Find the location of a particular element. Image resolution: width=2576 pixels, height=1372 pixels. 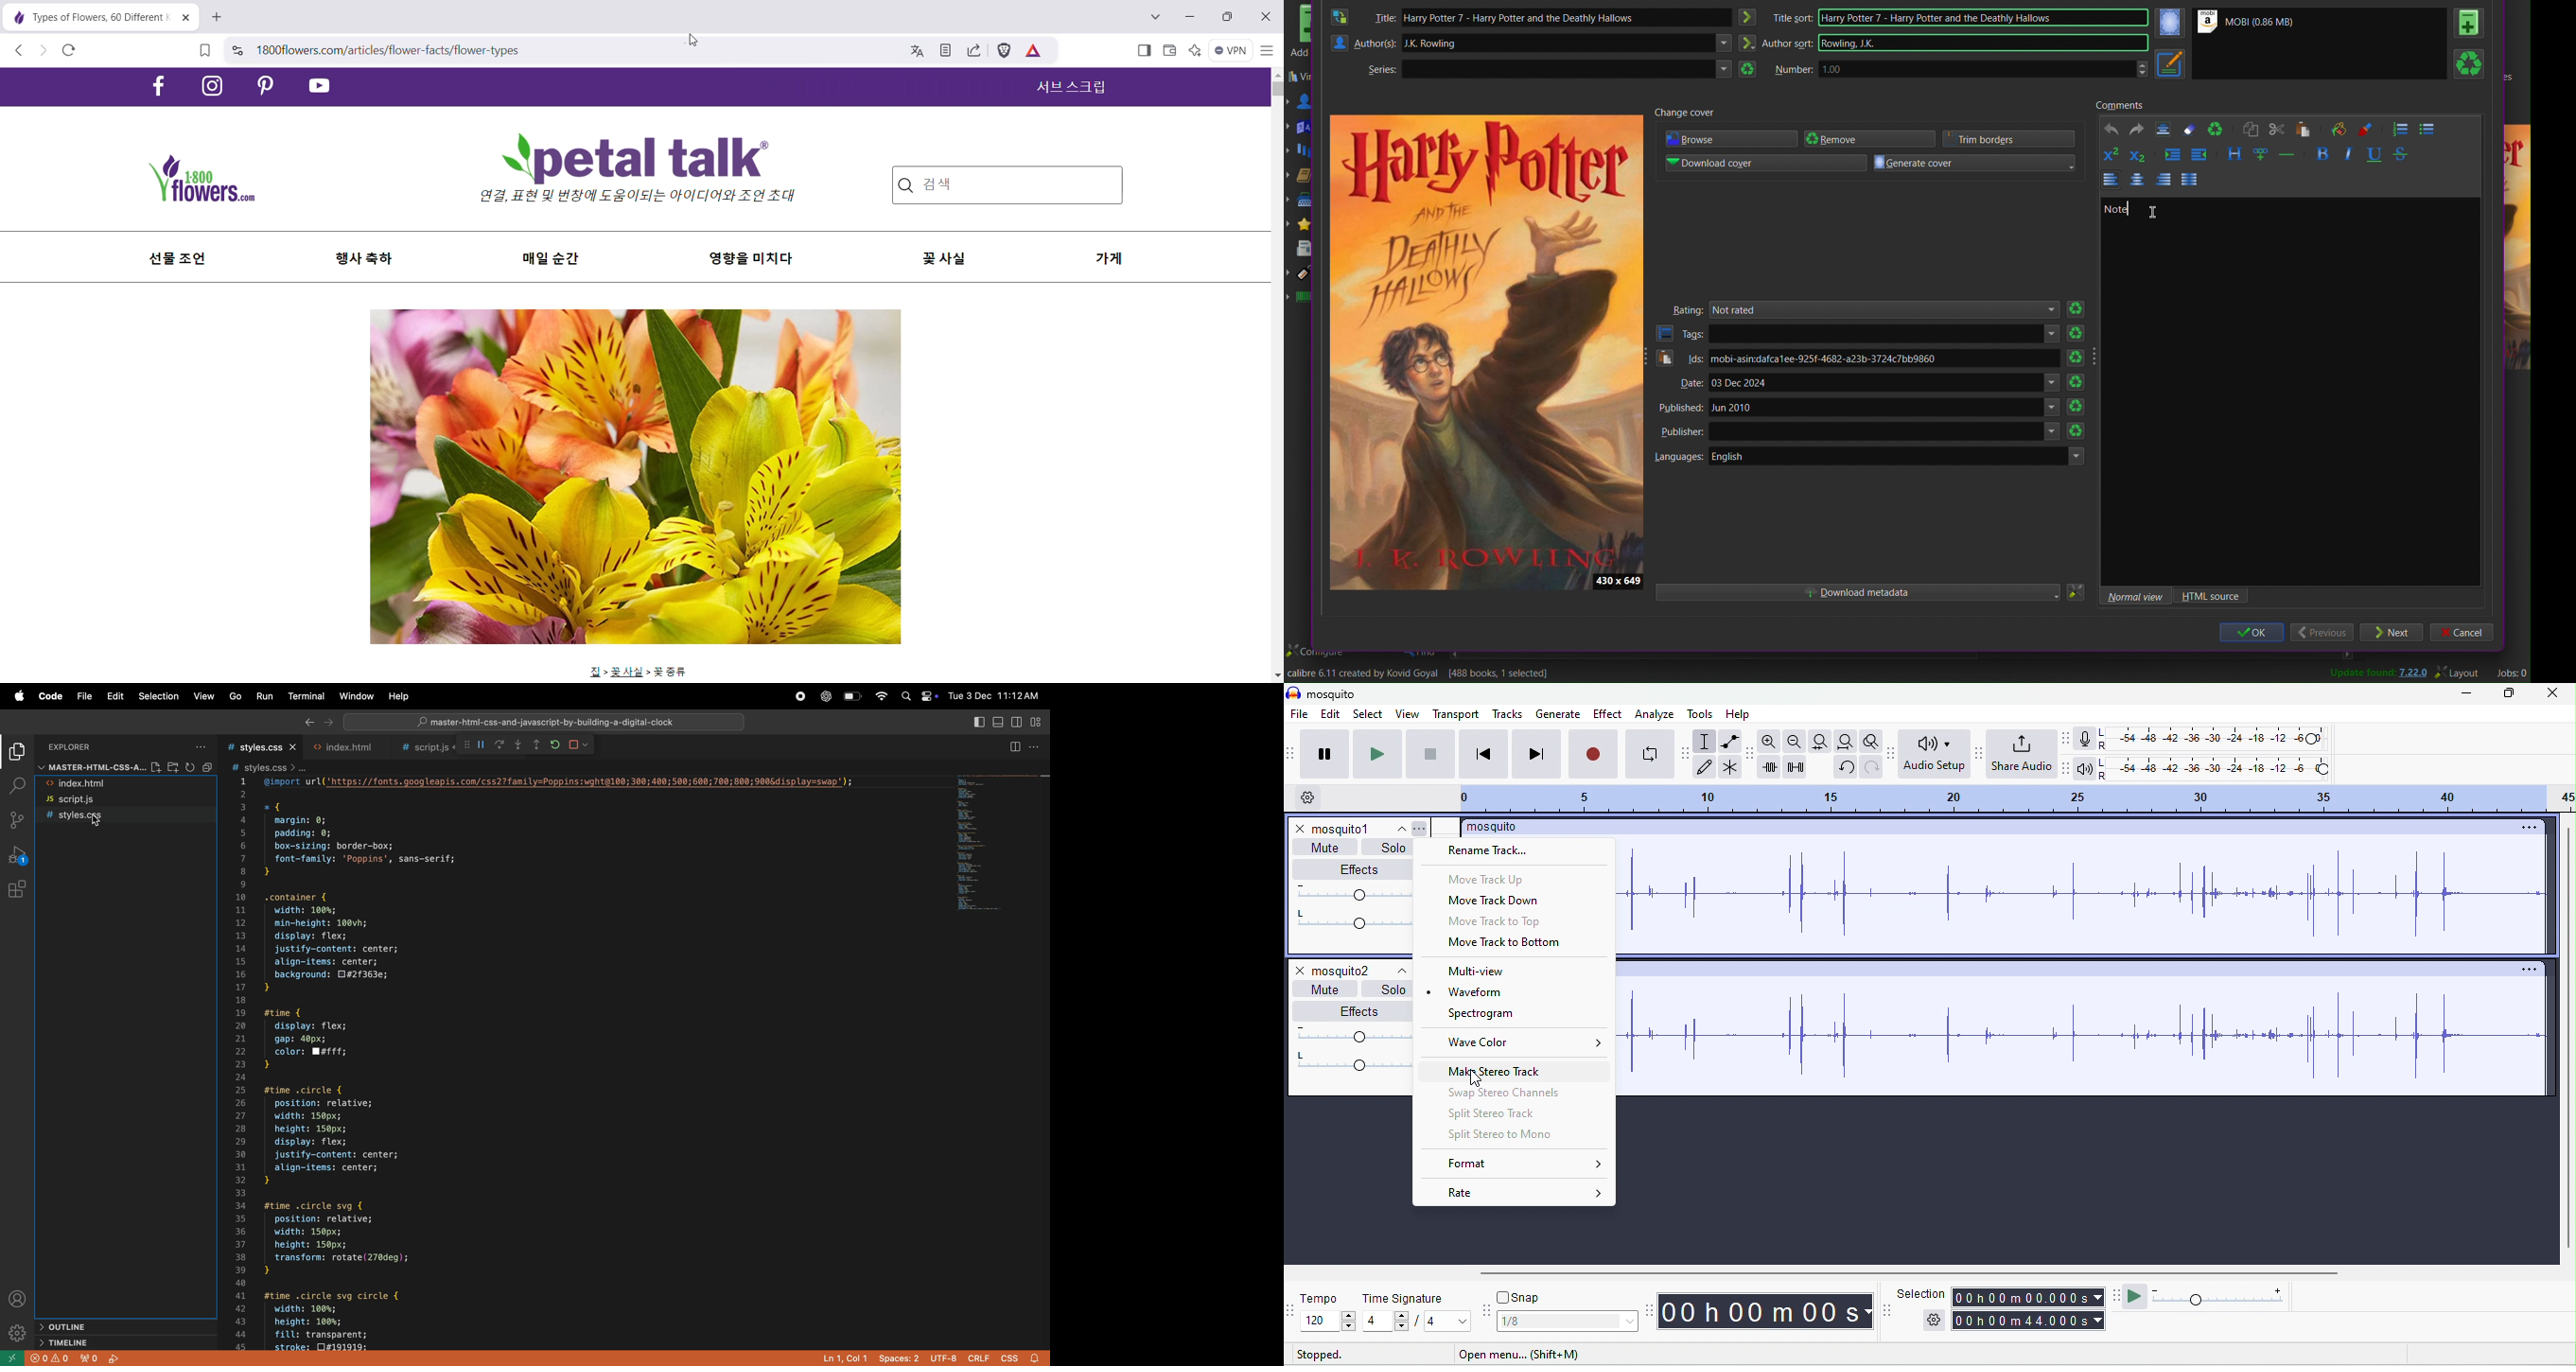

stop is located at coordinates (1429, 755).